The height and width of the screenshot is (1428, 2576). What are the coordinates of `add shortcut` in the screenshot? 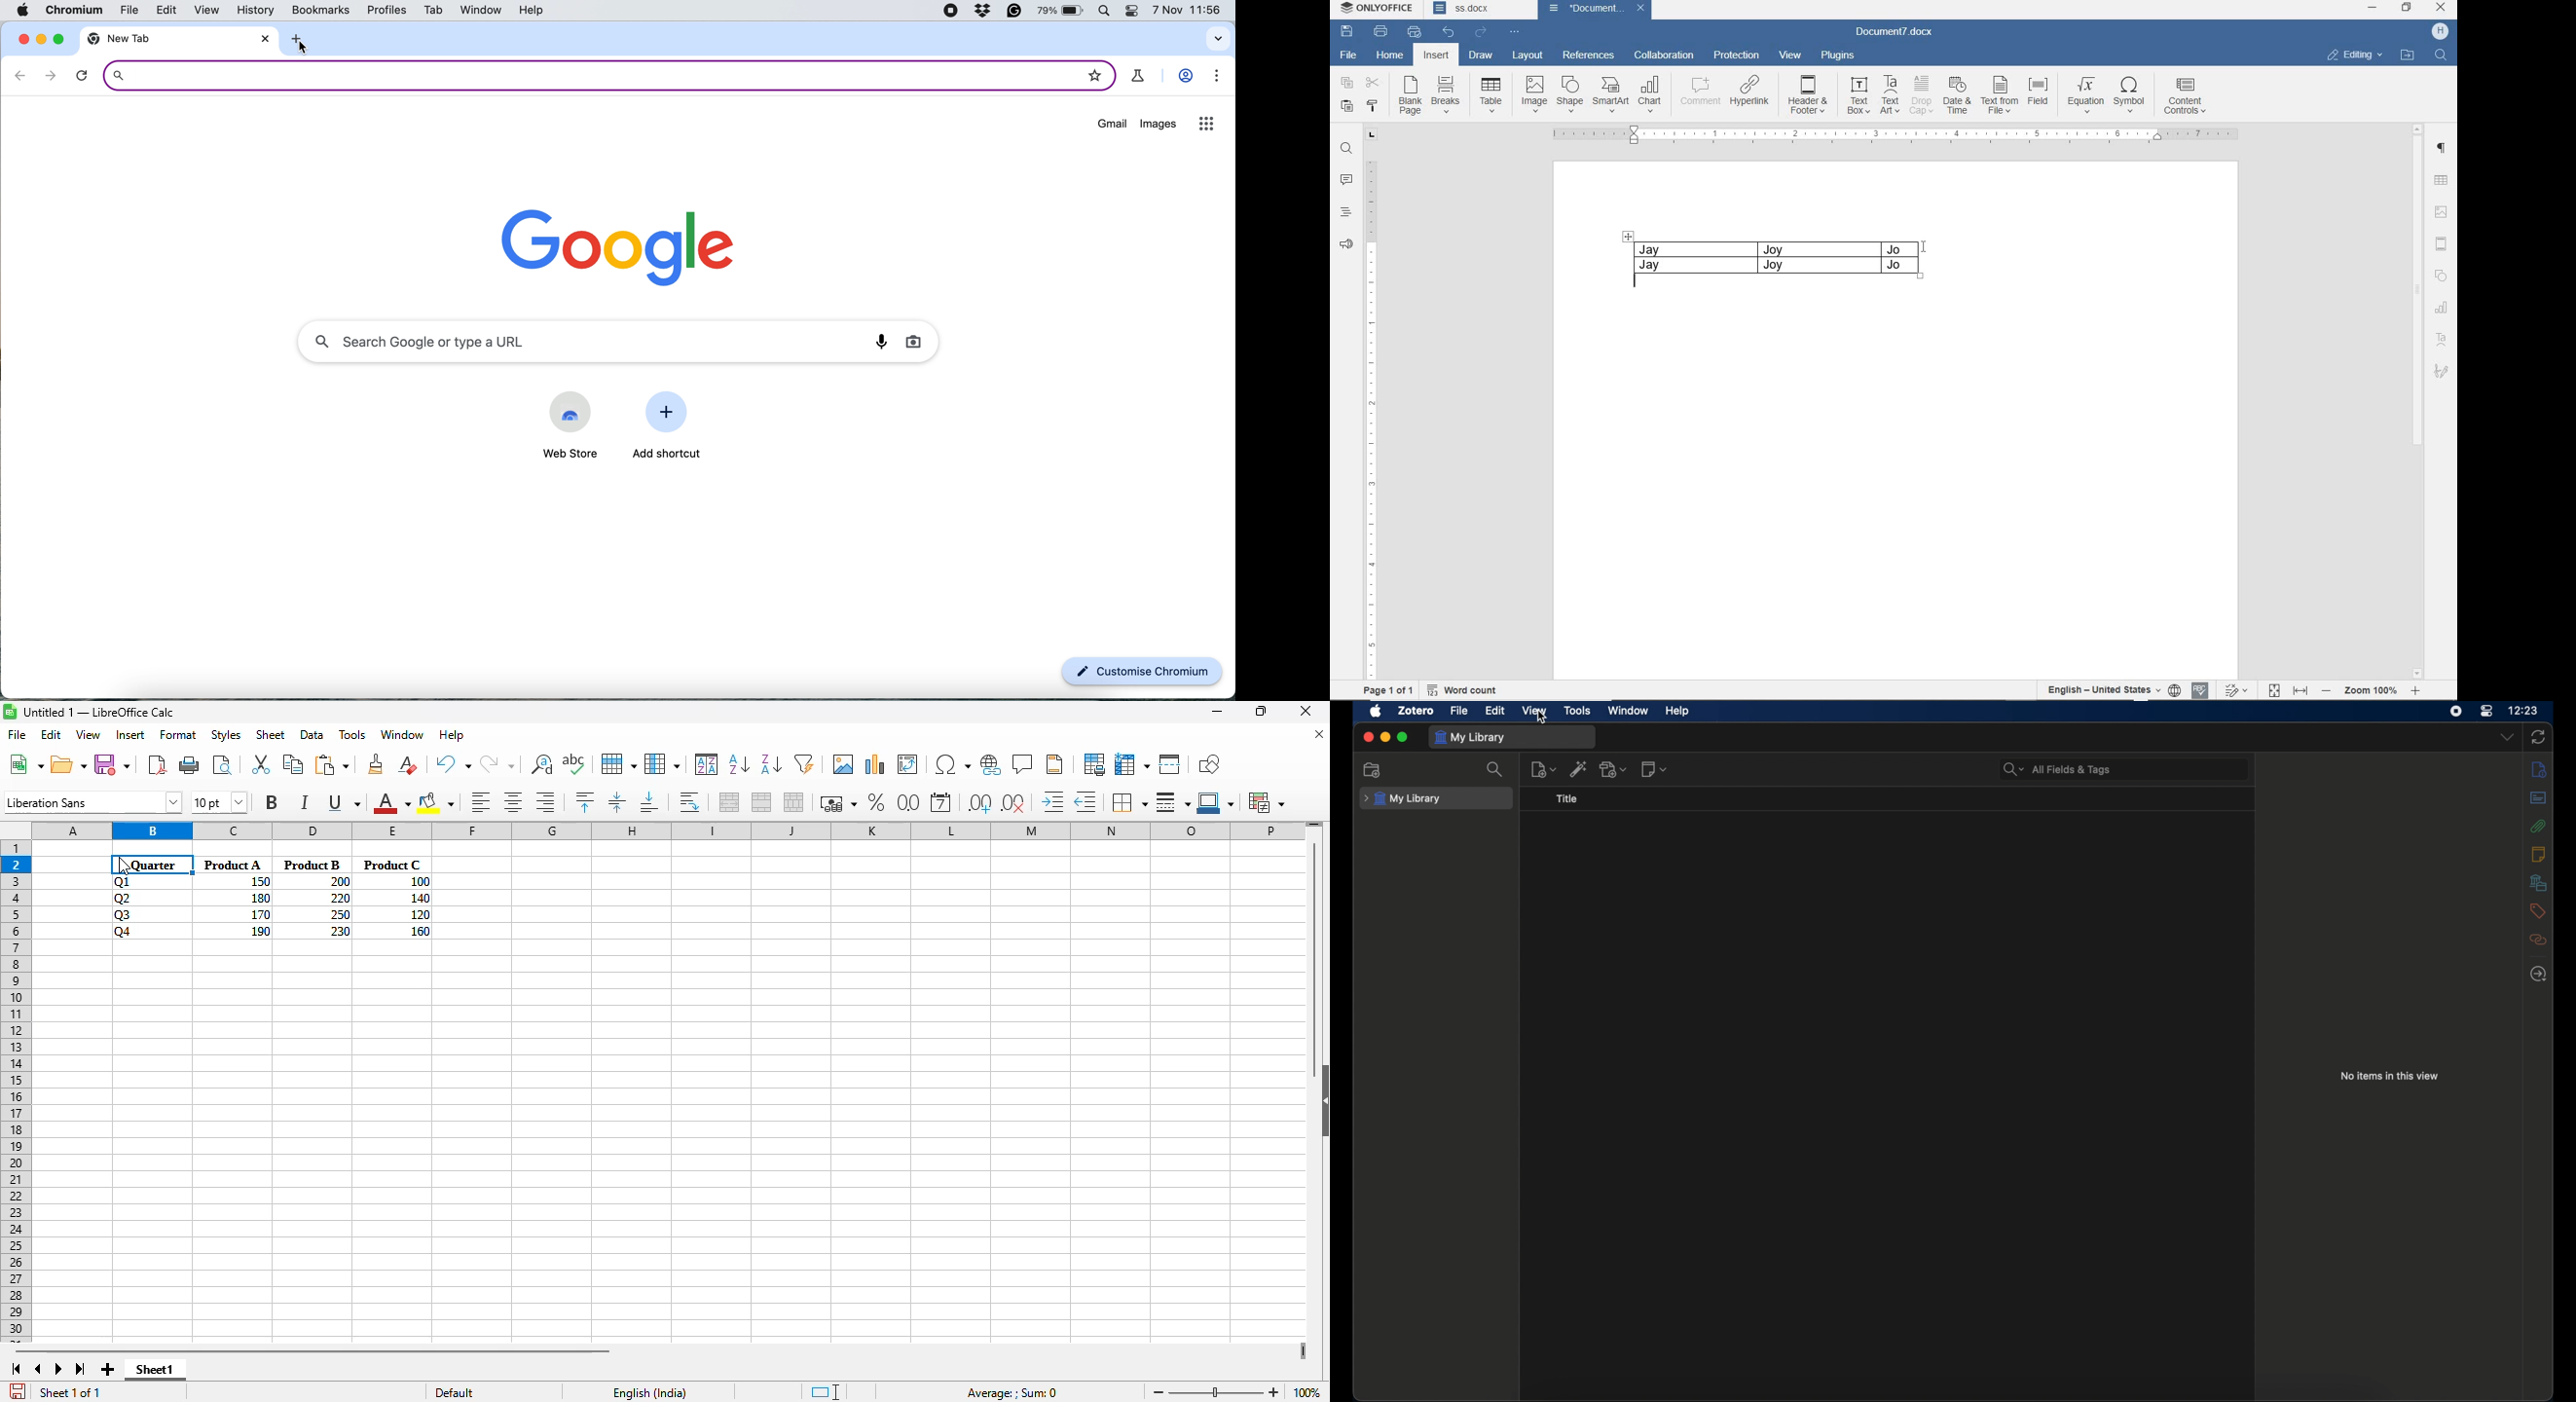 It's located at (669, 455).